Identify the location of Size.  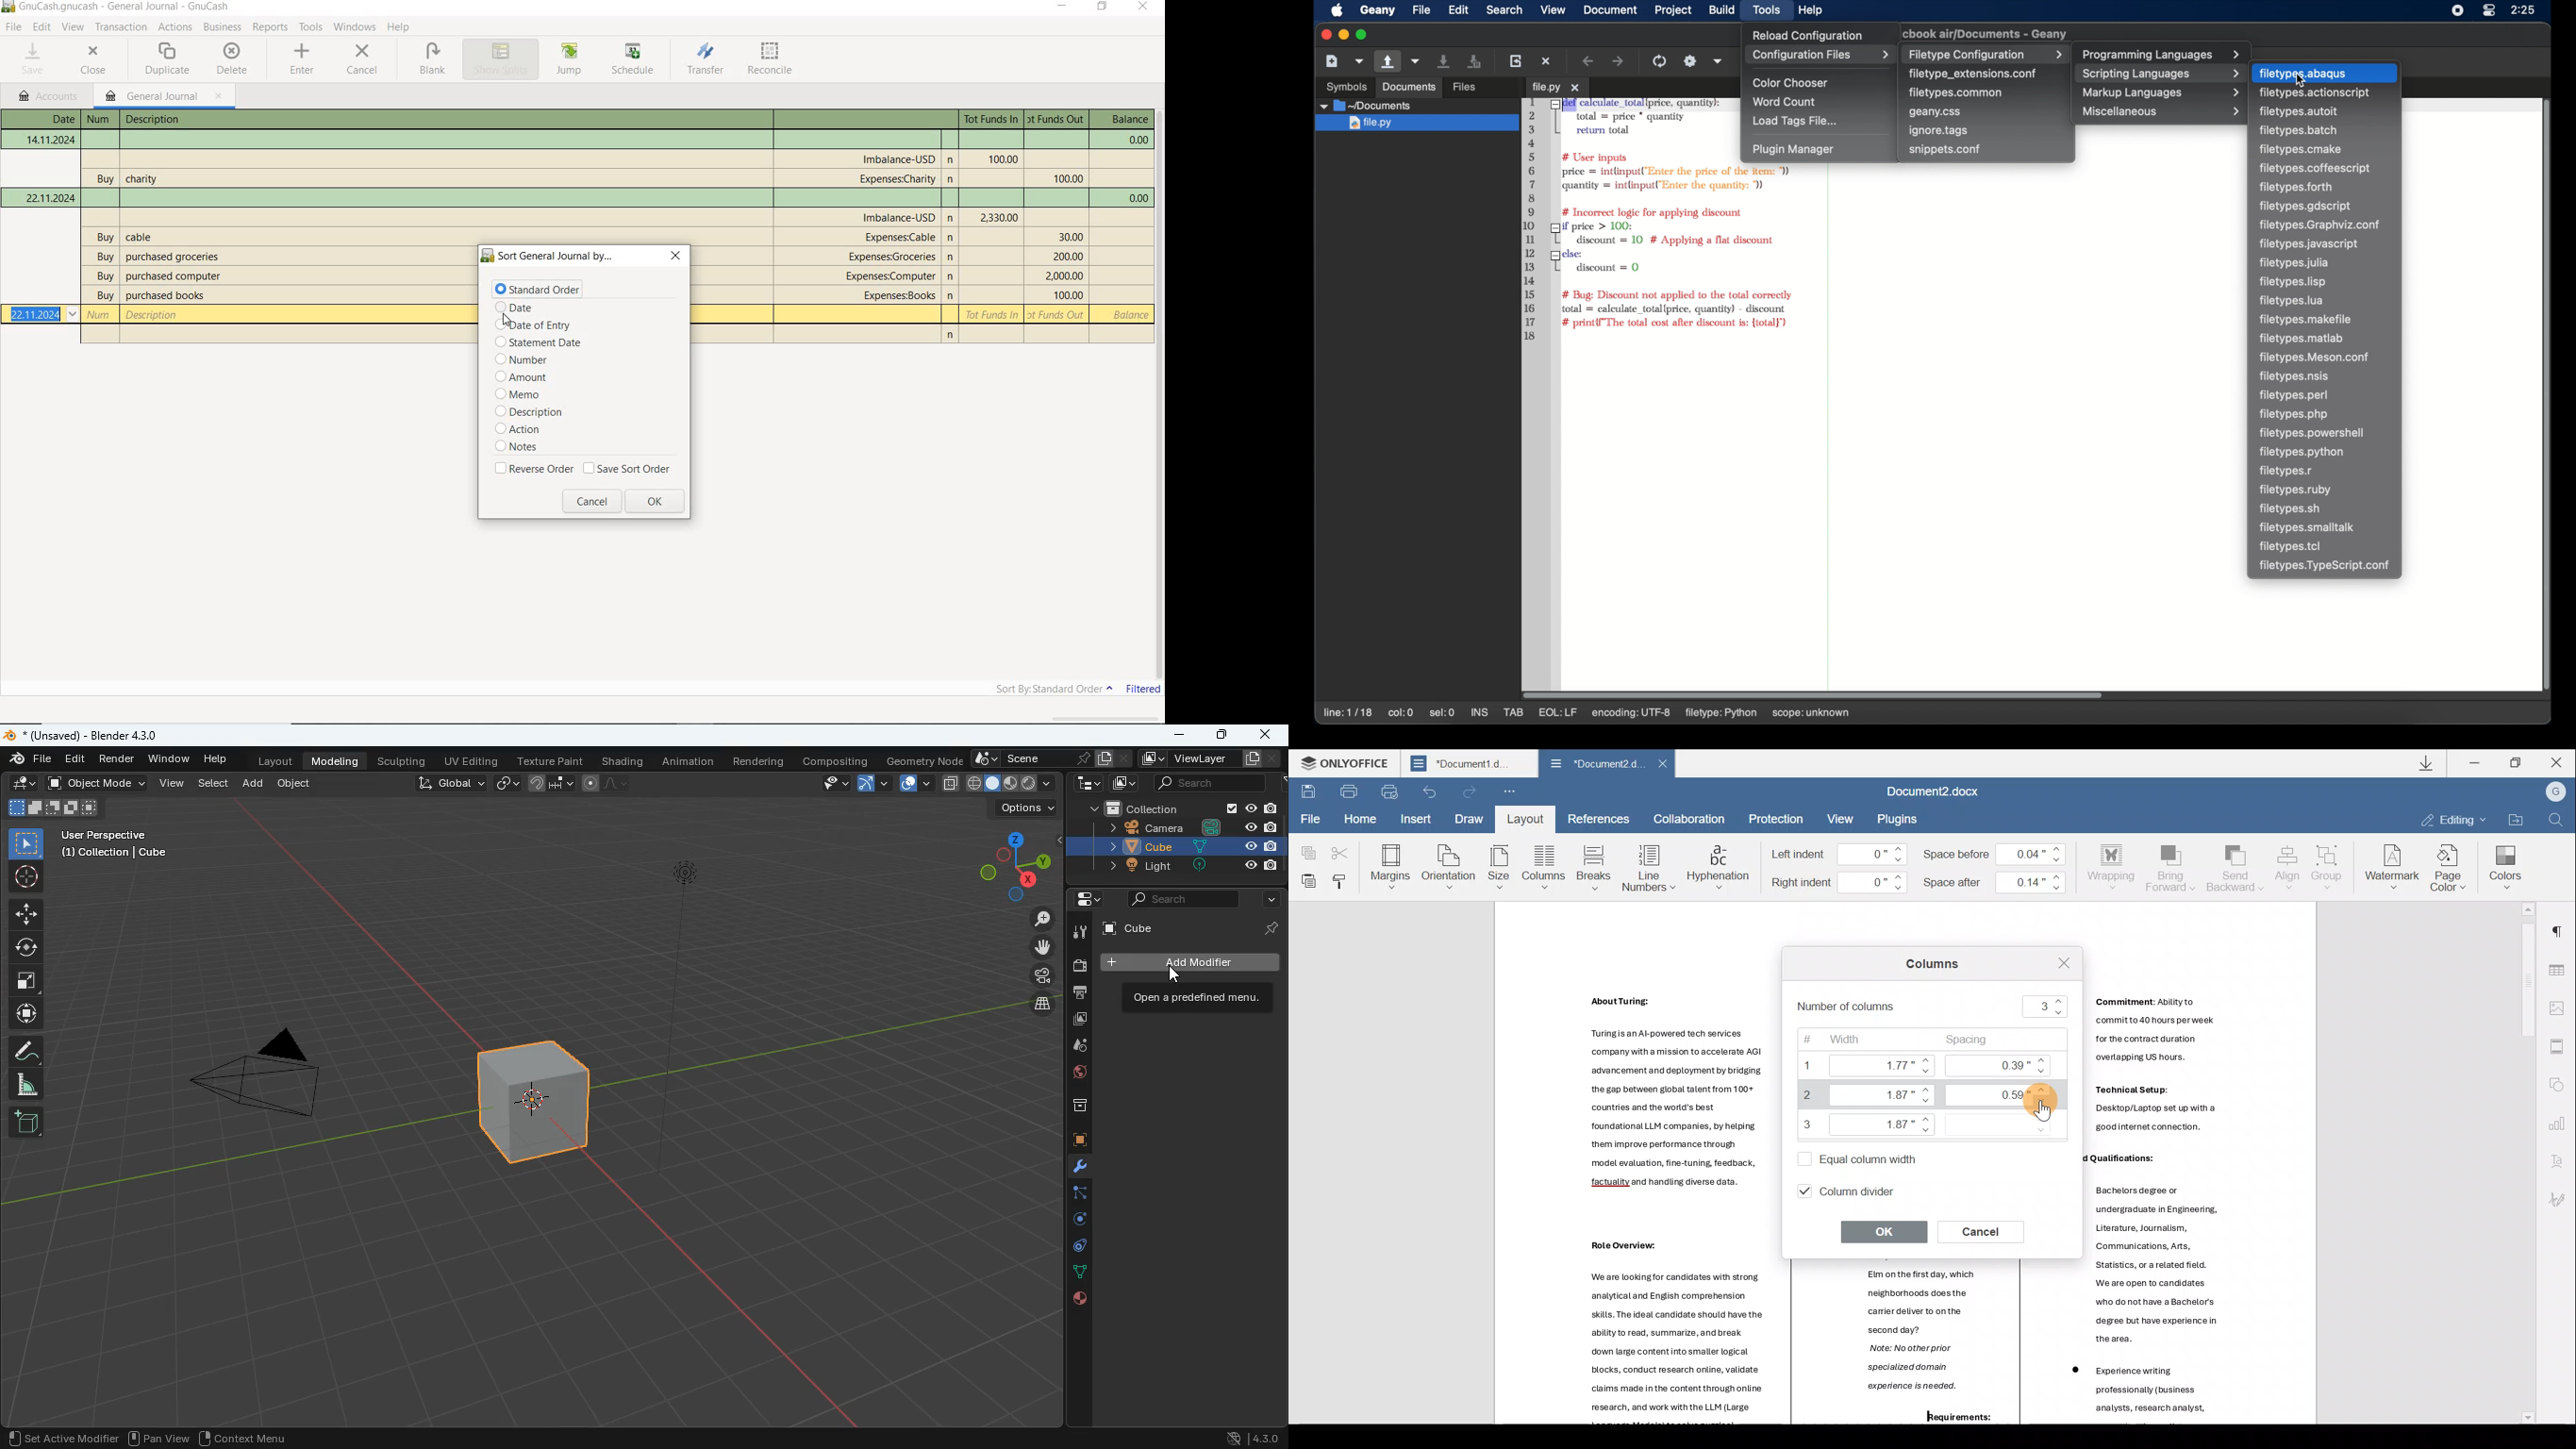
(1499, 868).